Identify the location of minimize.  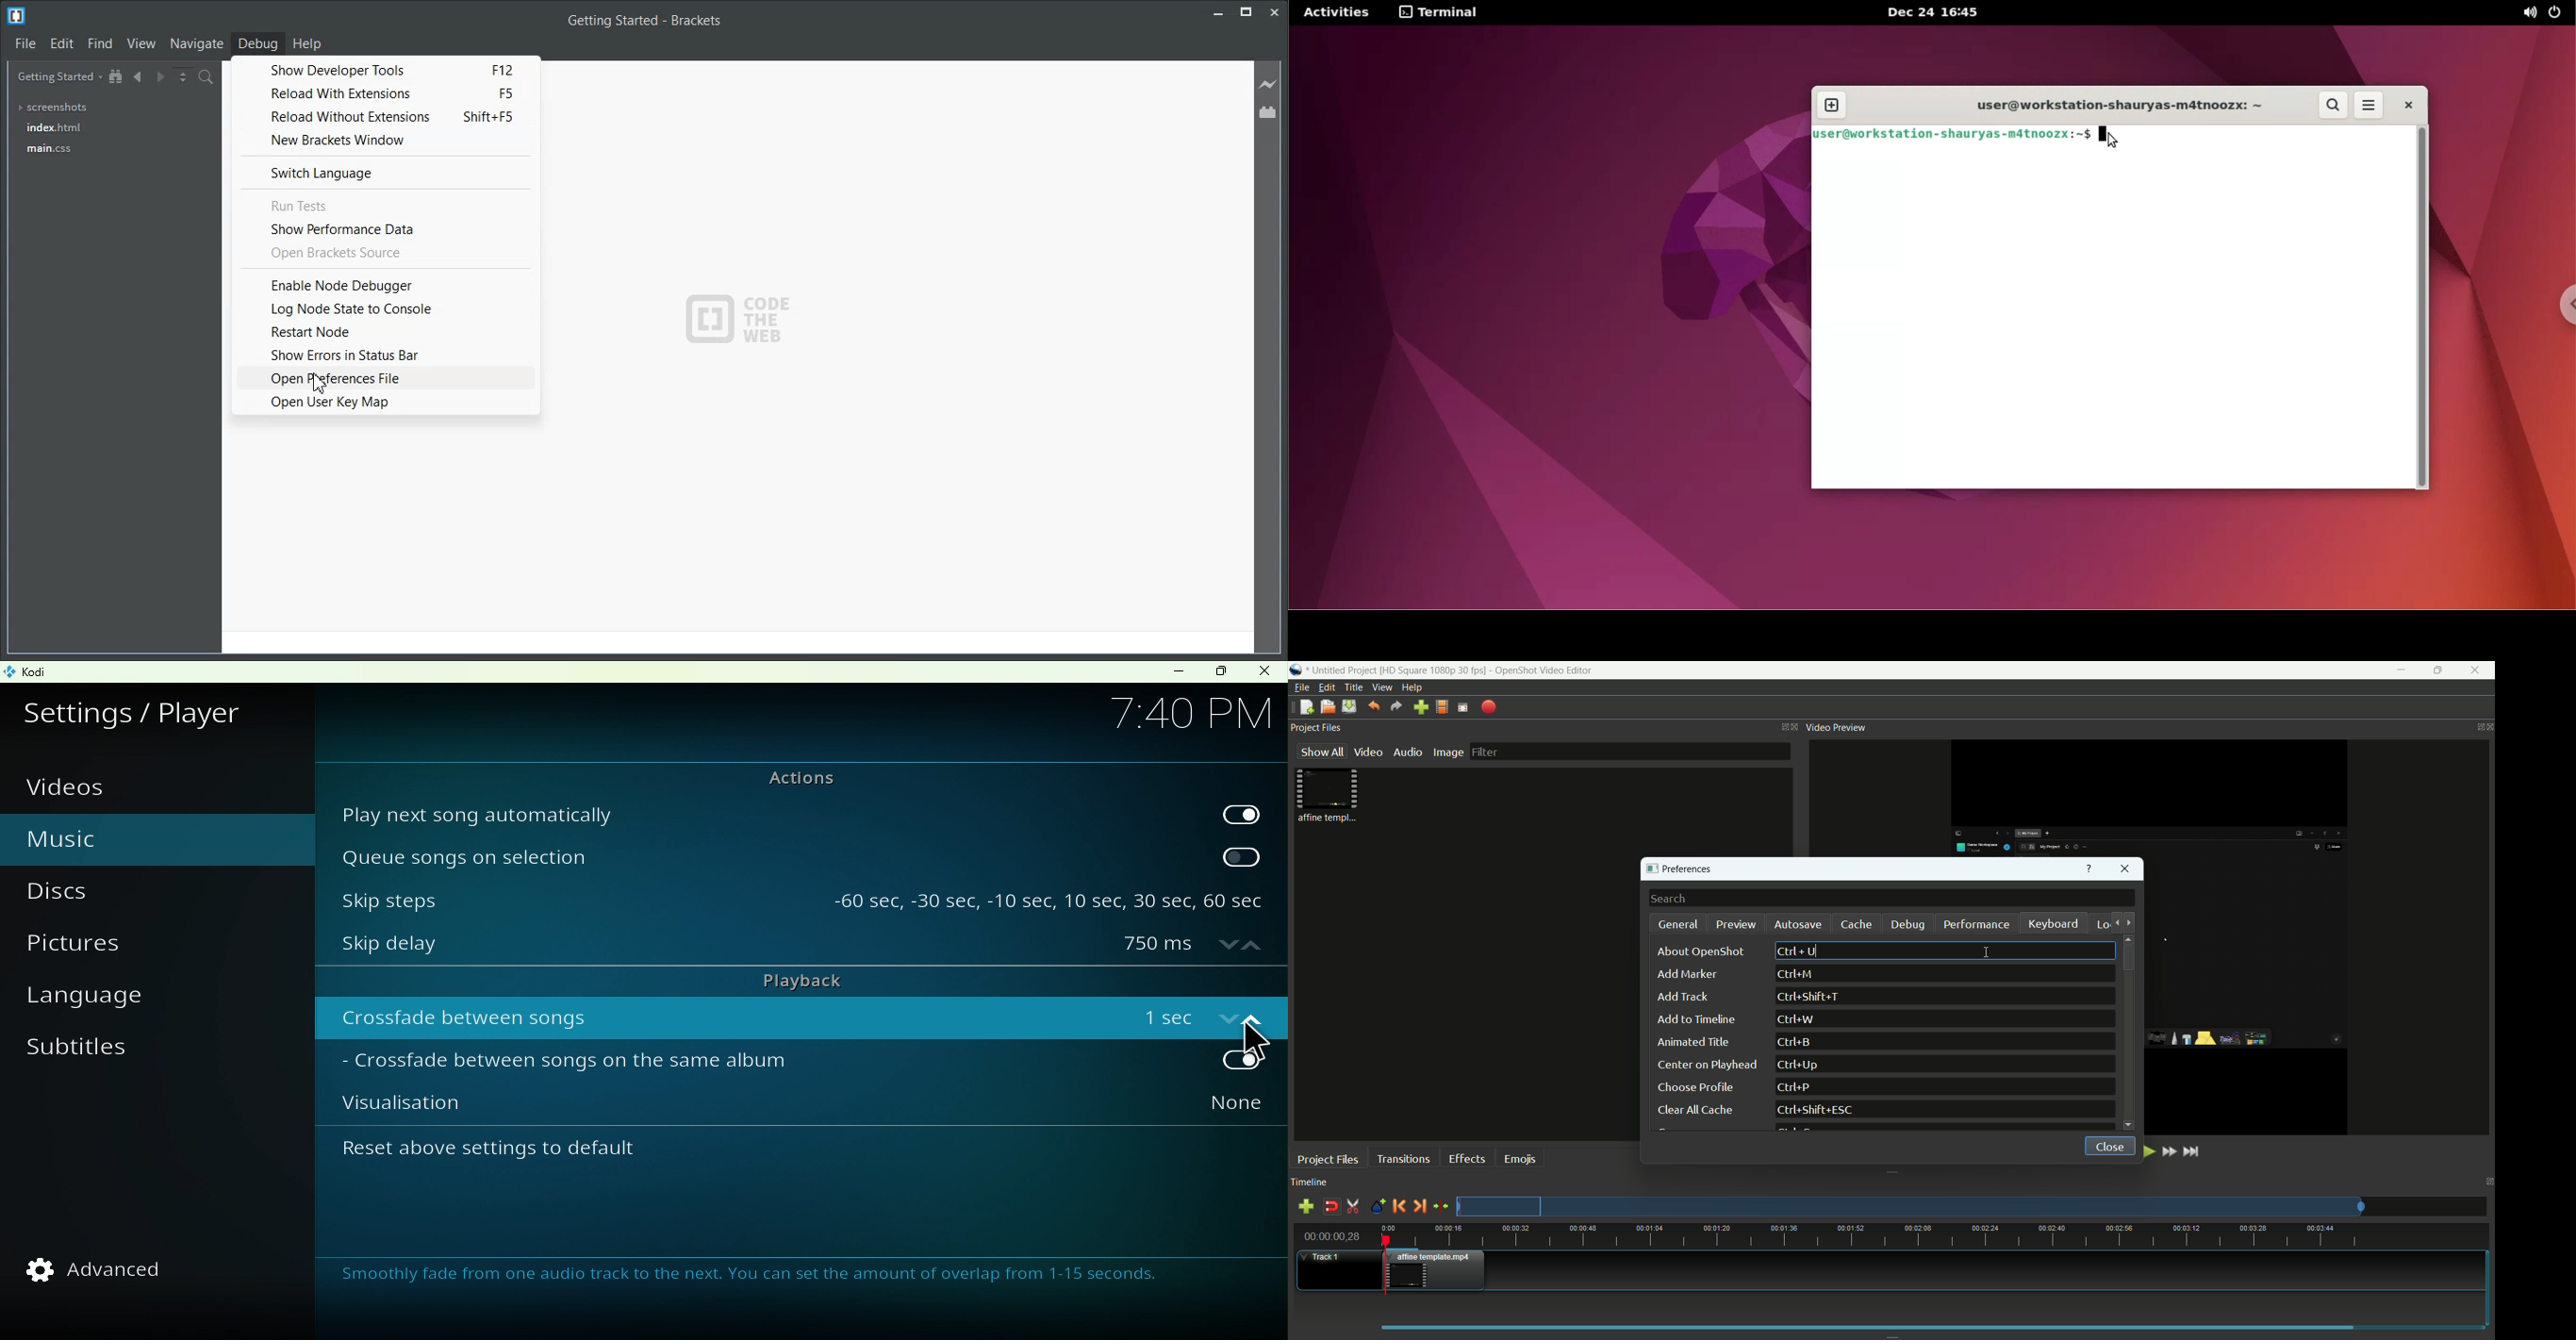
(2398, 670).